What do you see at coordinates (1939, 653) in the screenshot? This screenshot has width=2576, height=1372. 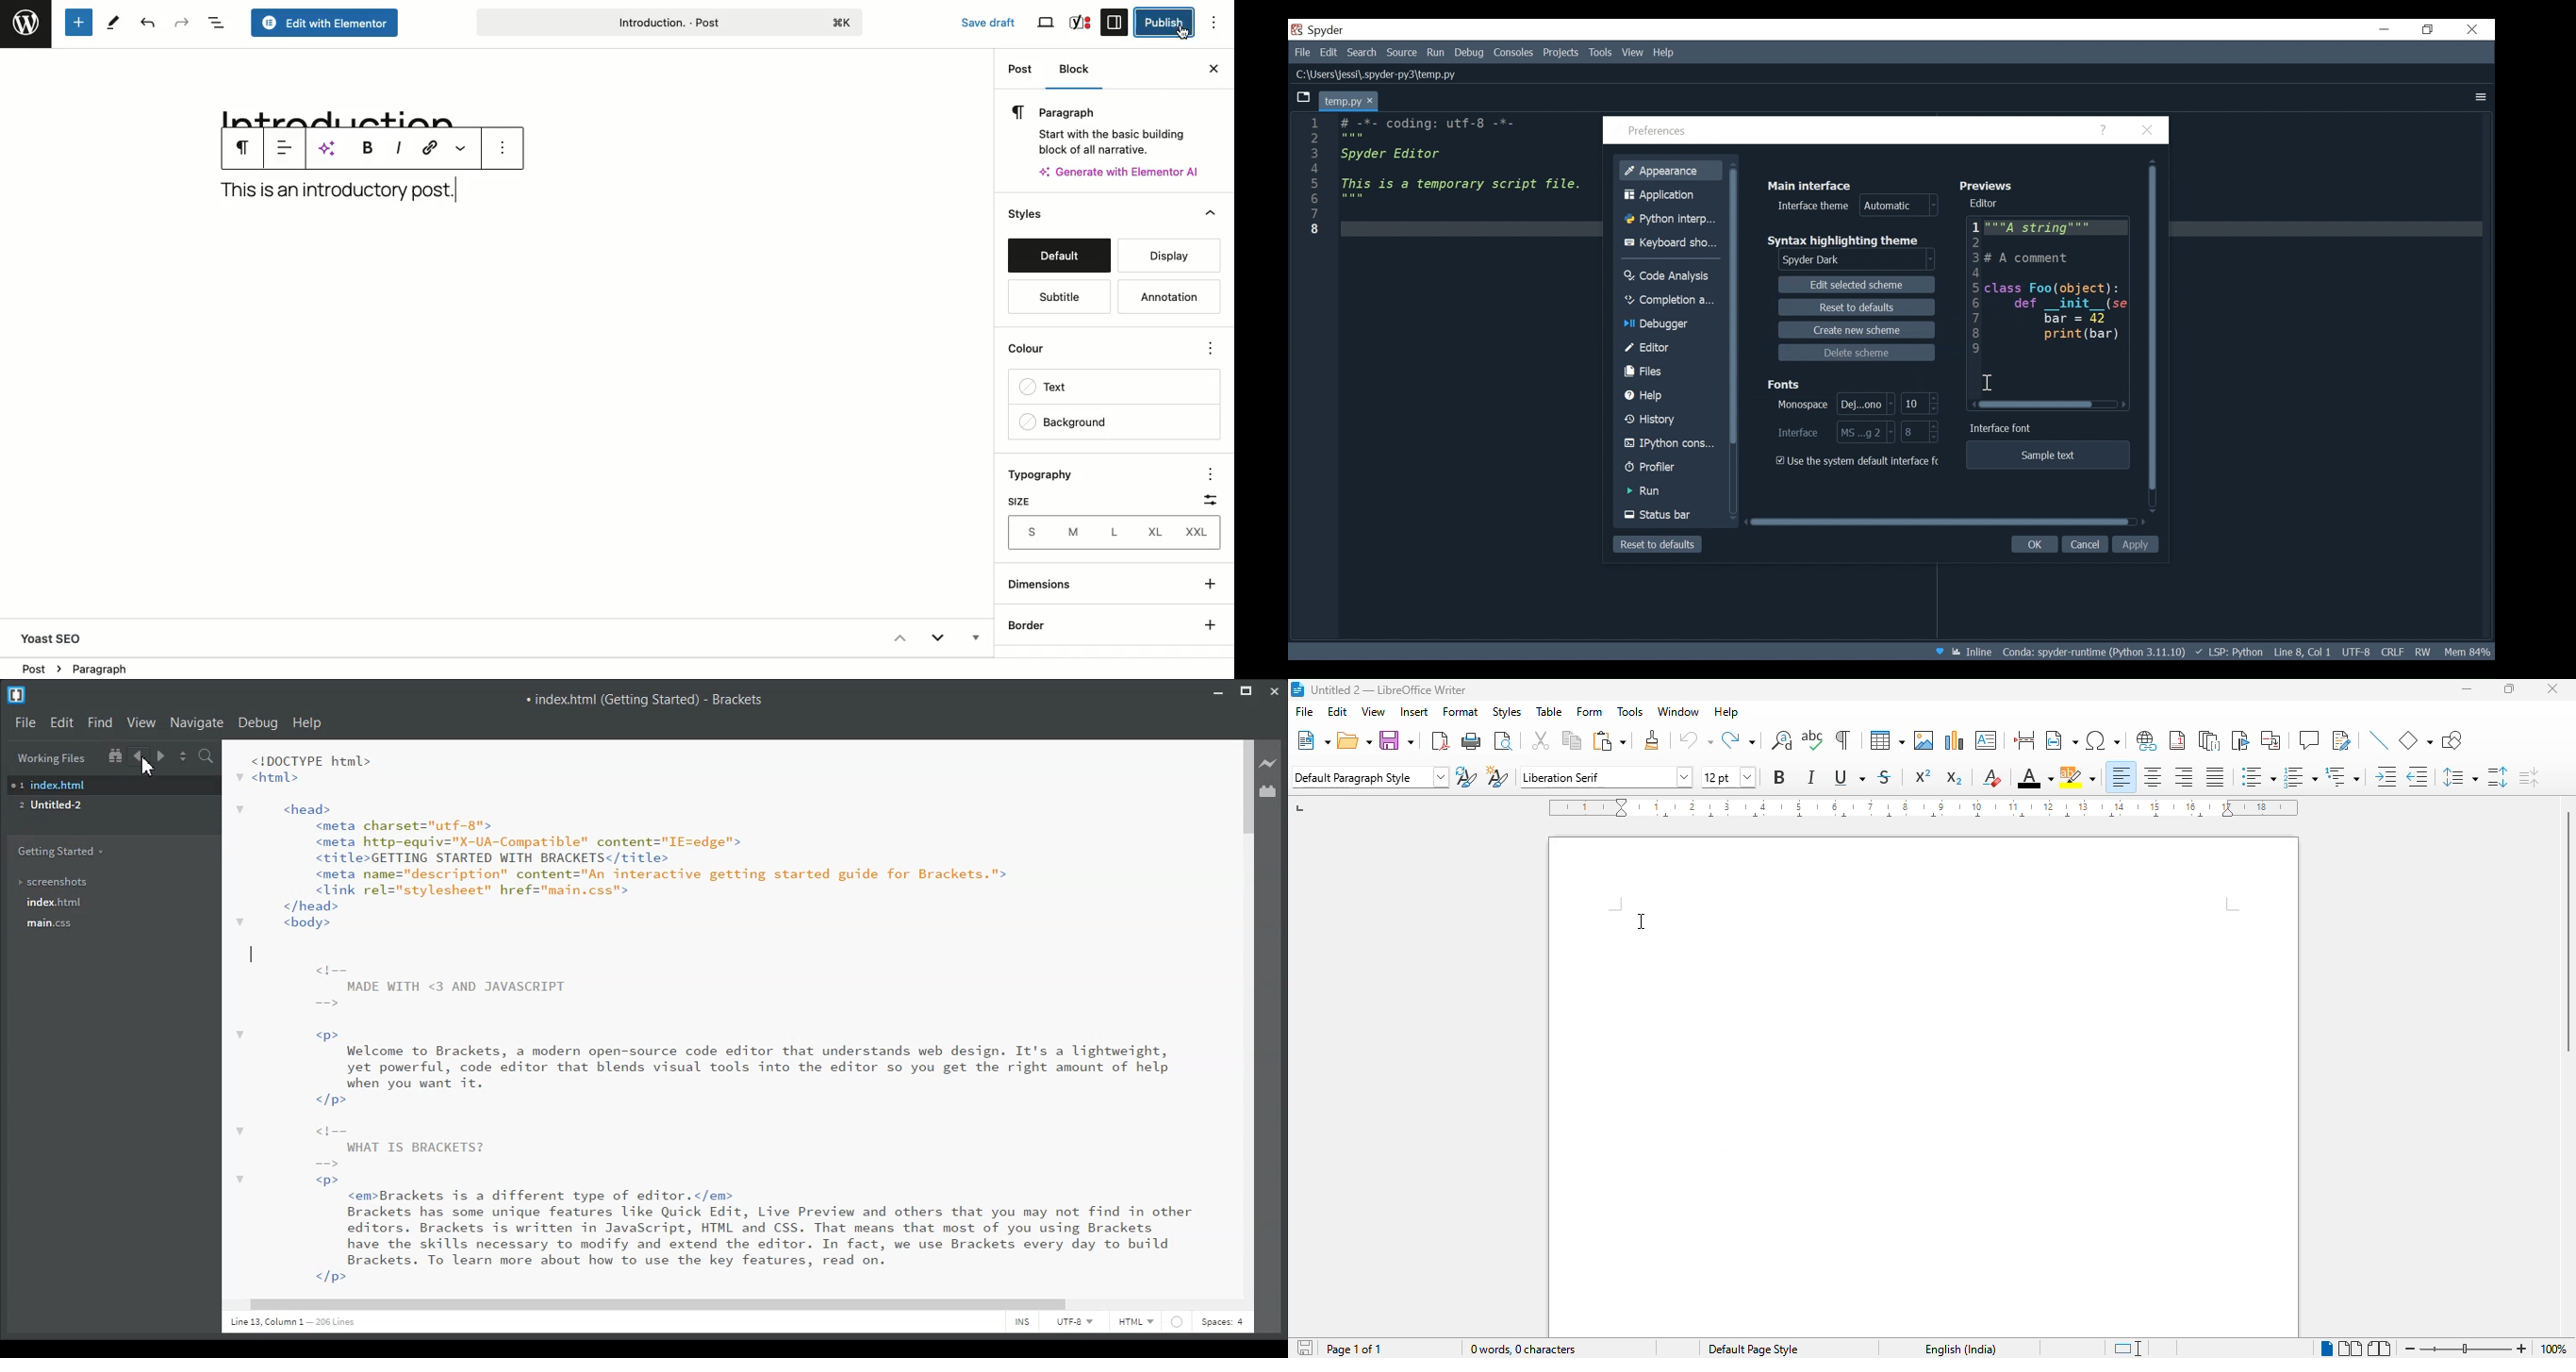 I see `Help Spyder` at bounding box center [1939, 653].